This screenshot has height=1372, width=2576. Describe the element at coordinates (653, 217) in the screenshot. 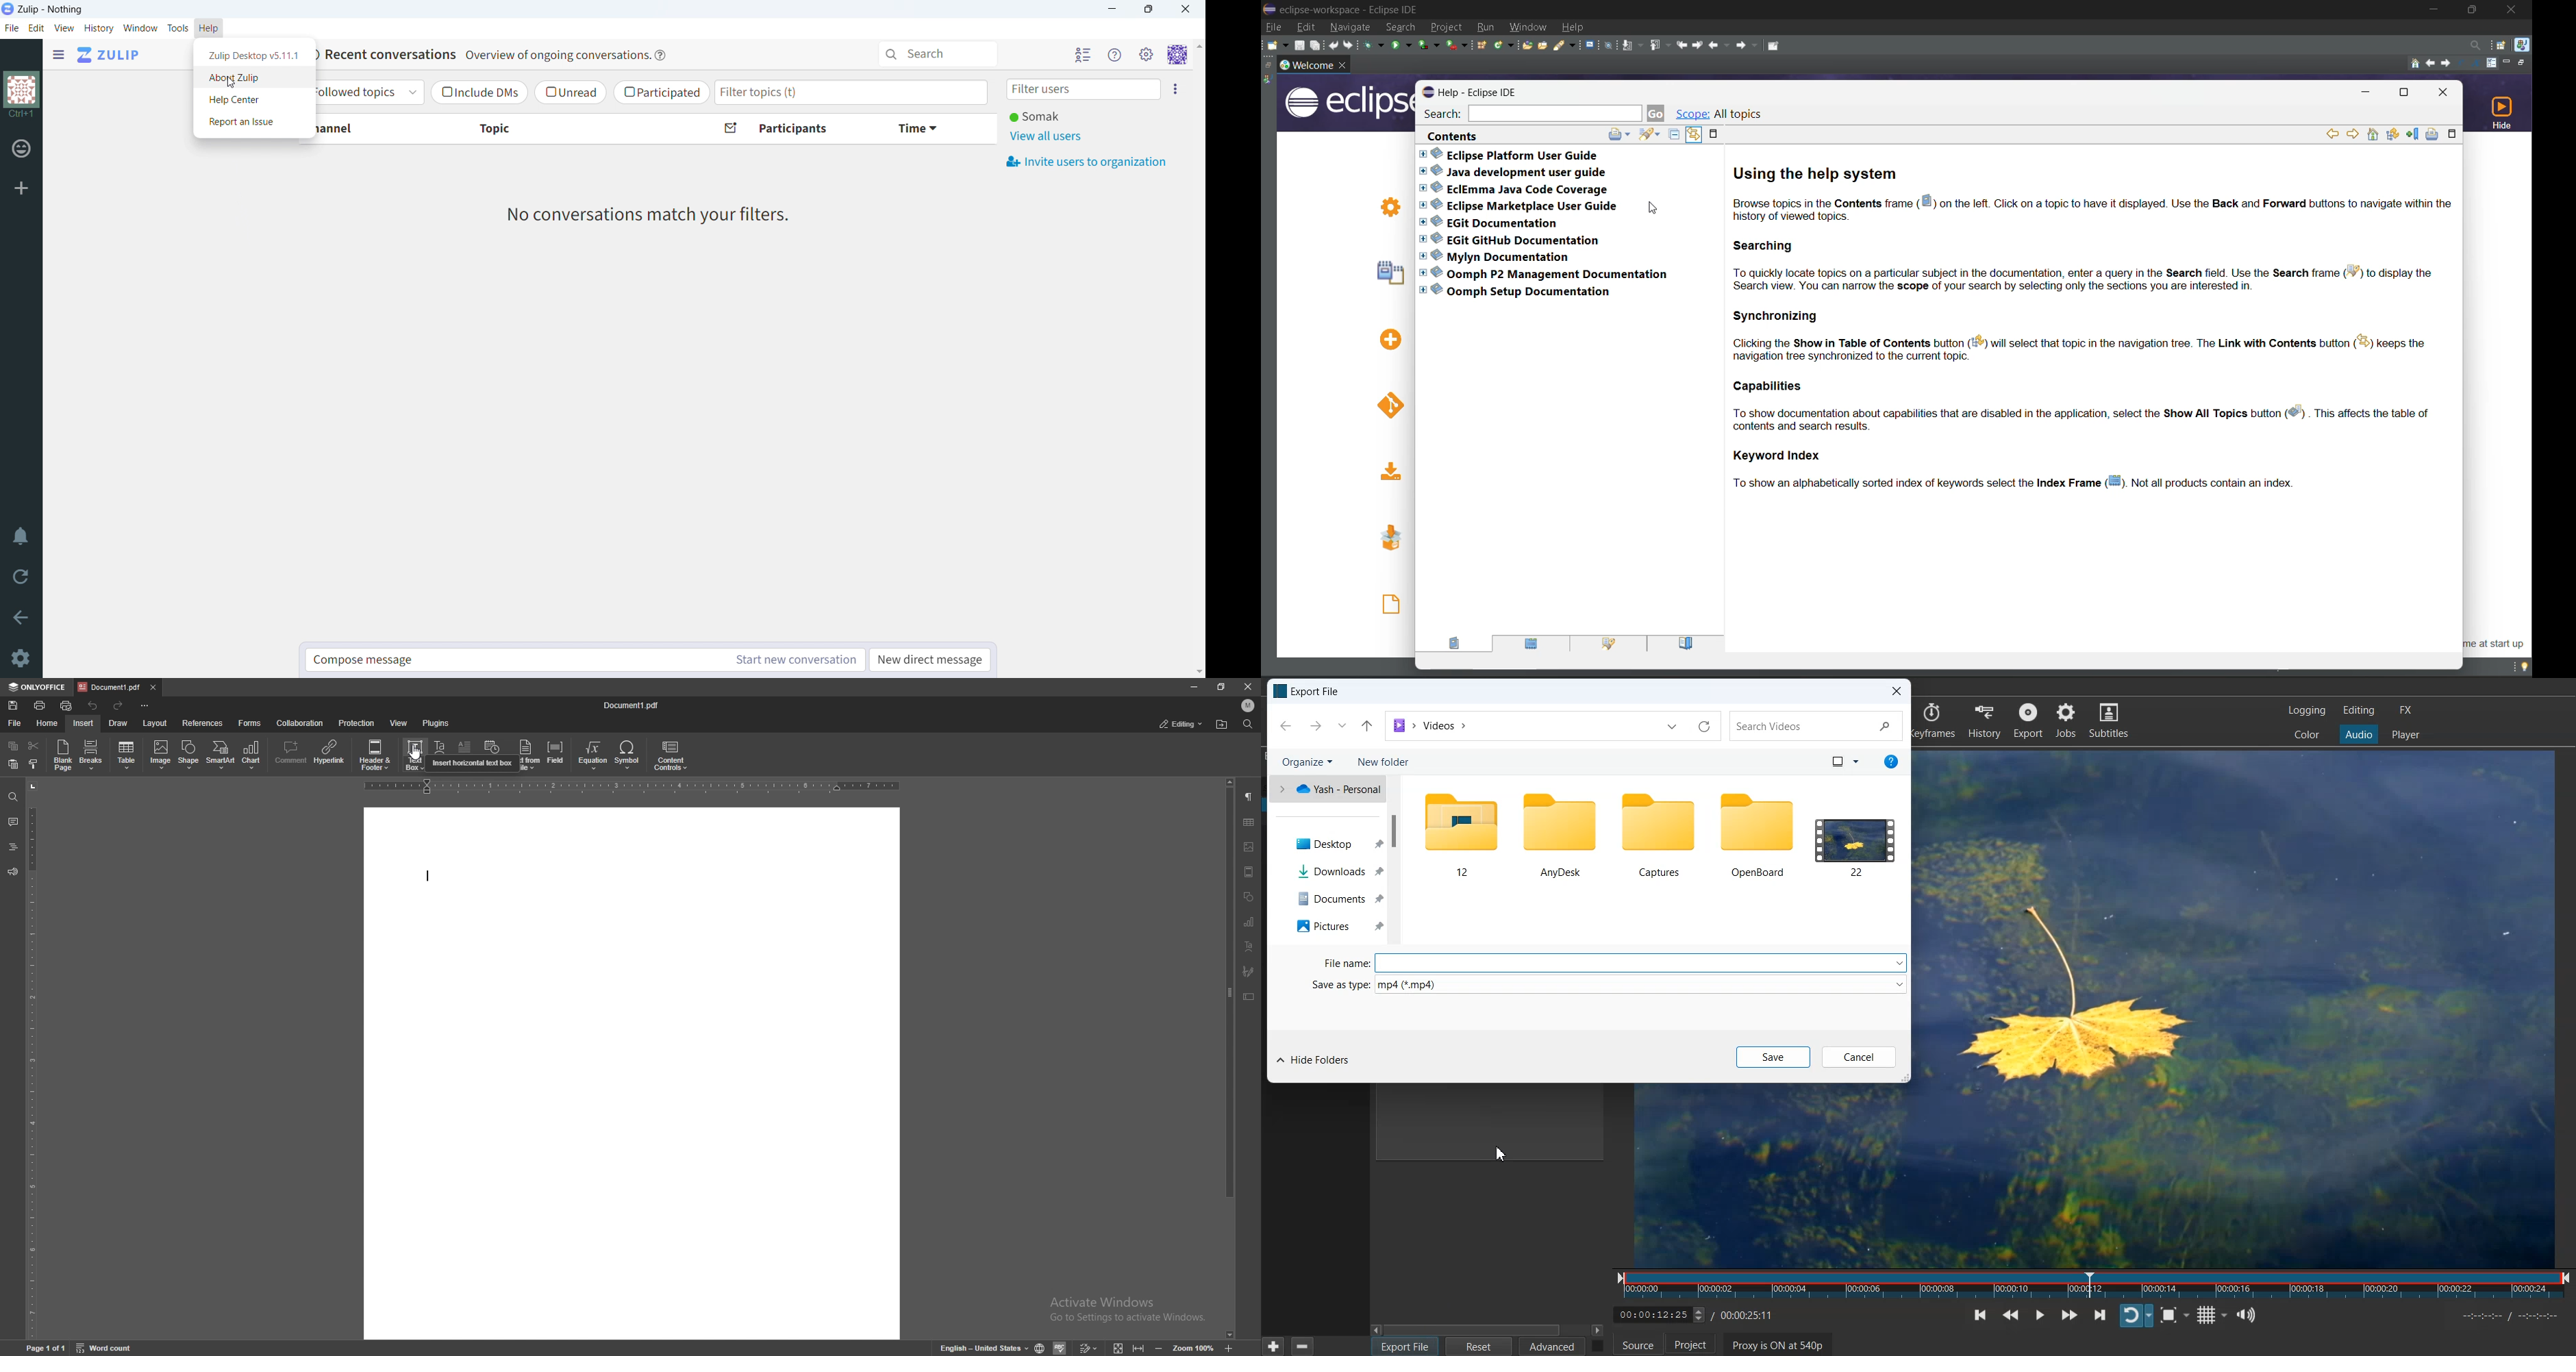

I see `No conversations match your filters.` at that location.